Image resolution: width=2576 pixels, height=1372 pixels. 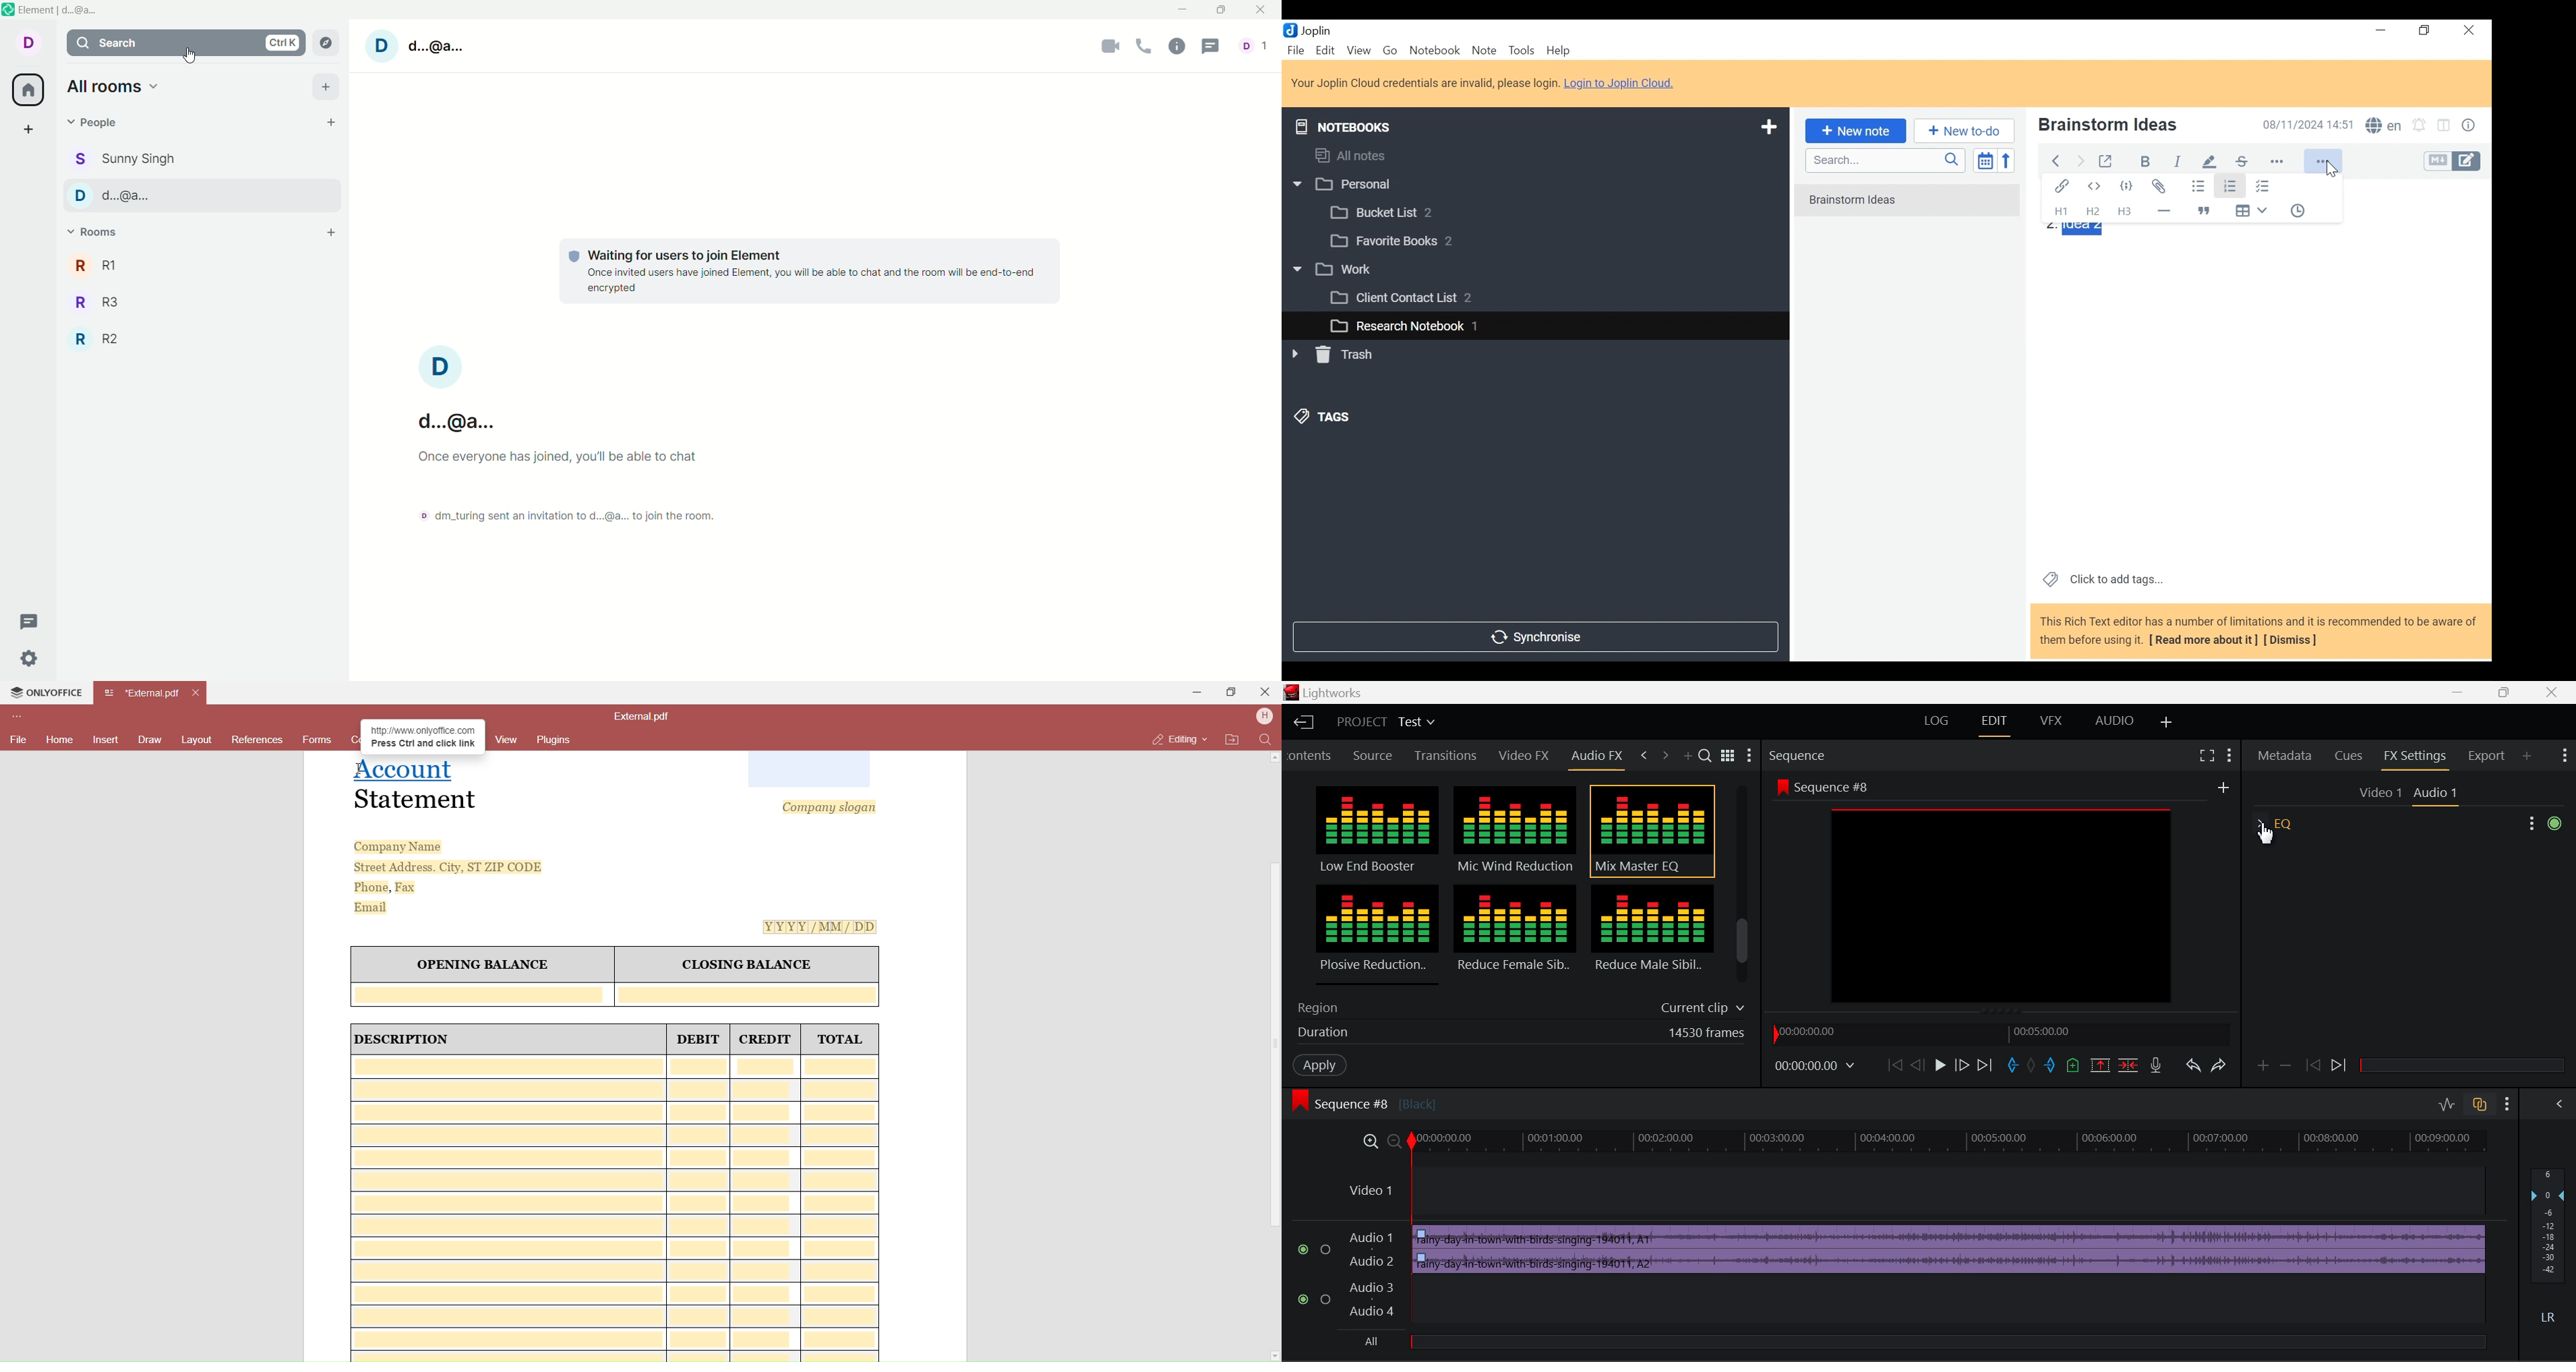 I want to click on Date and Time, so click(x=2305, y=124).